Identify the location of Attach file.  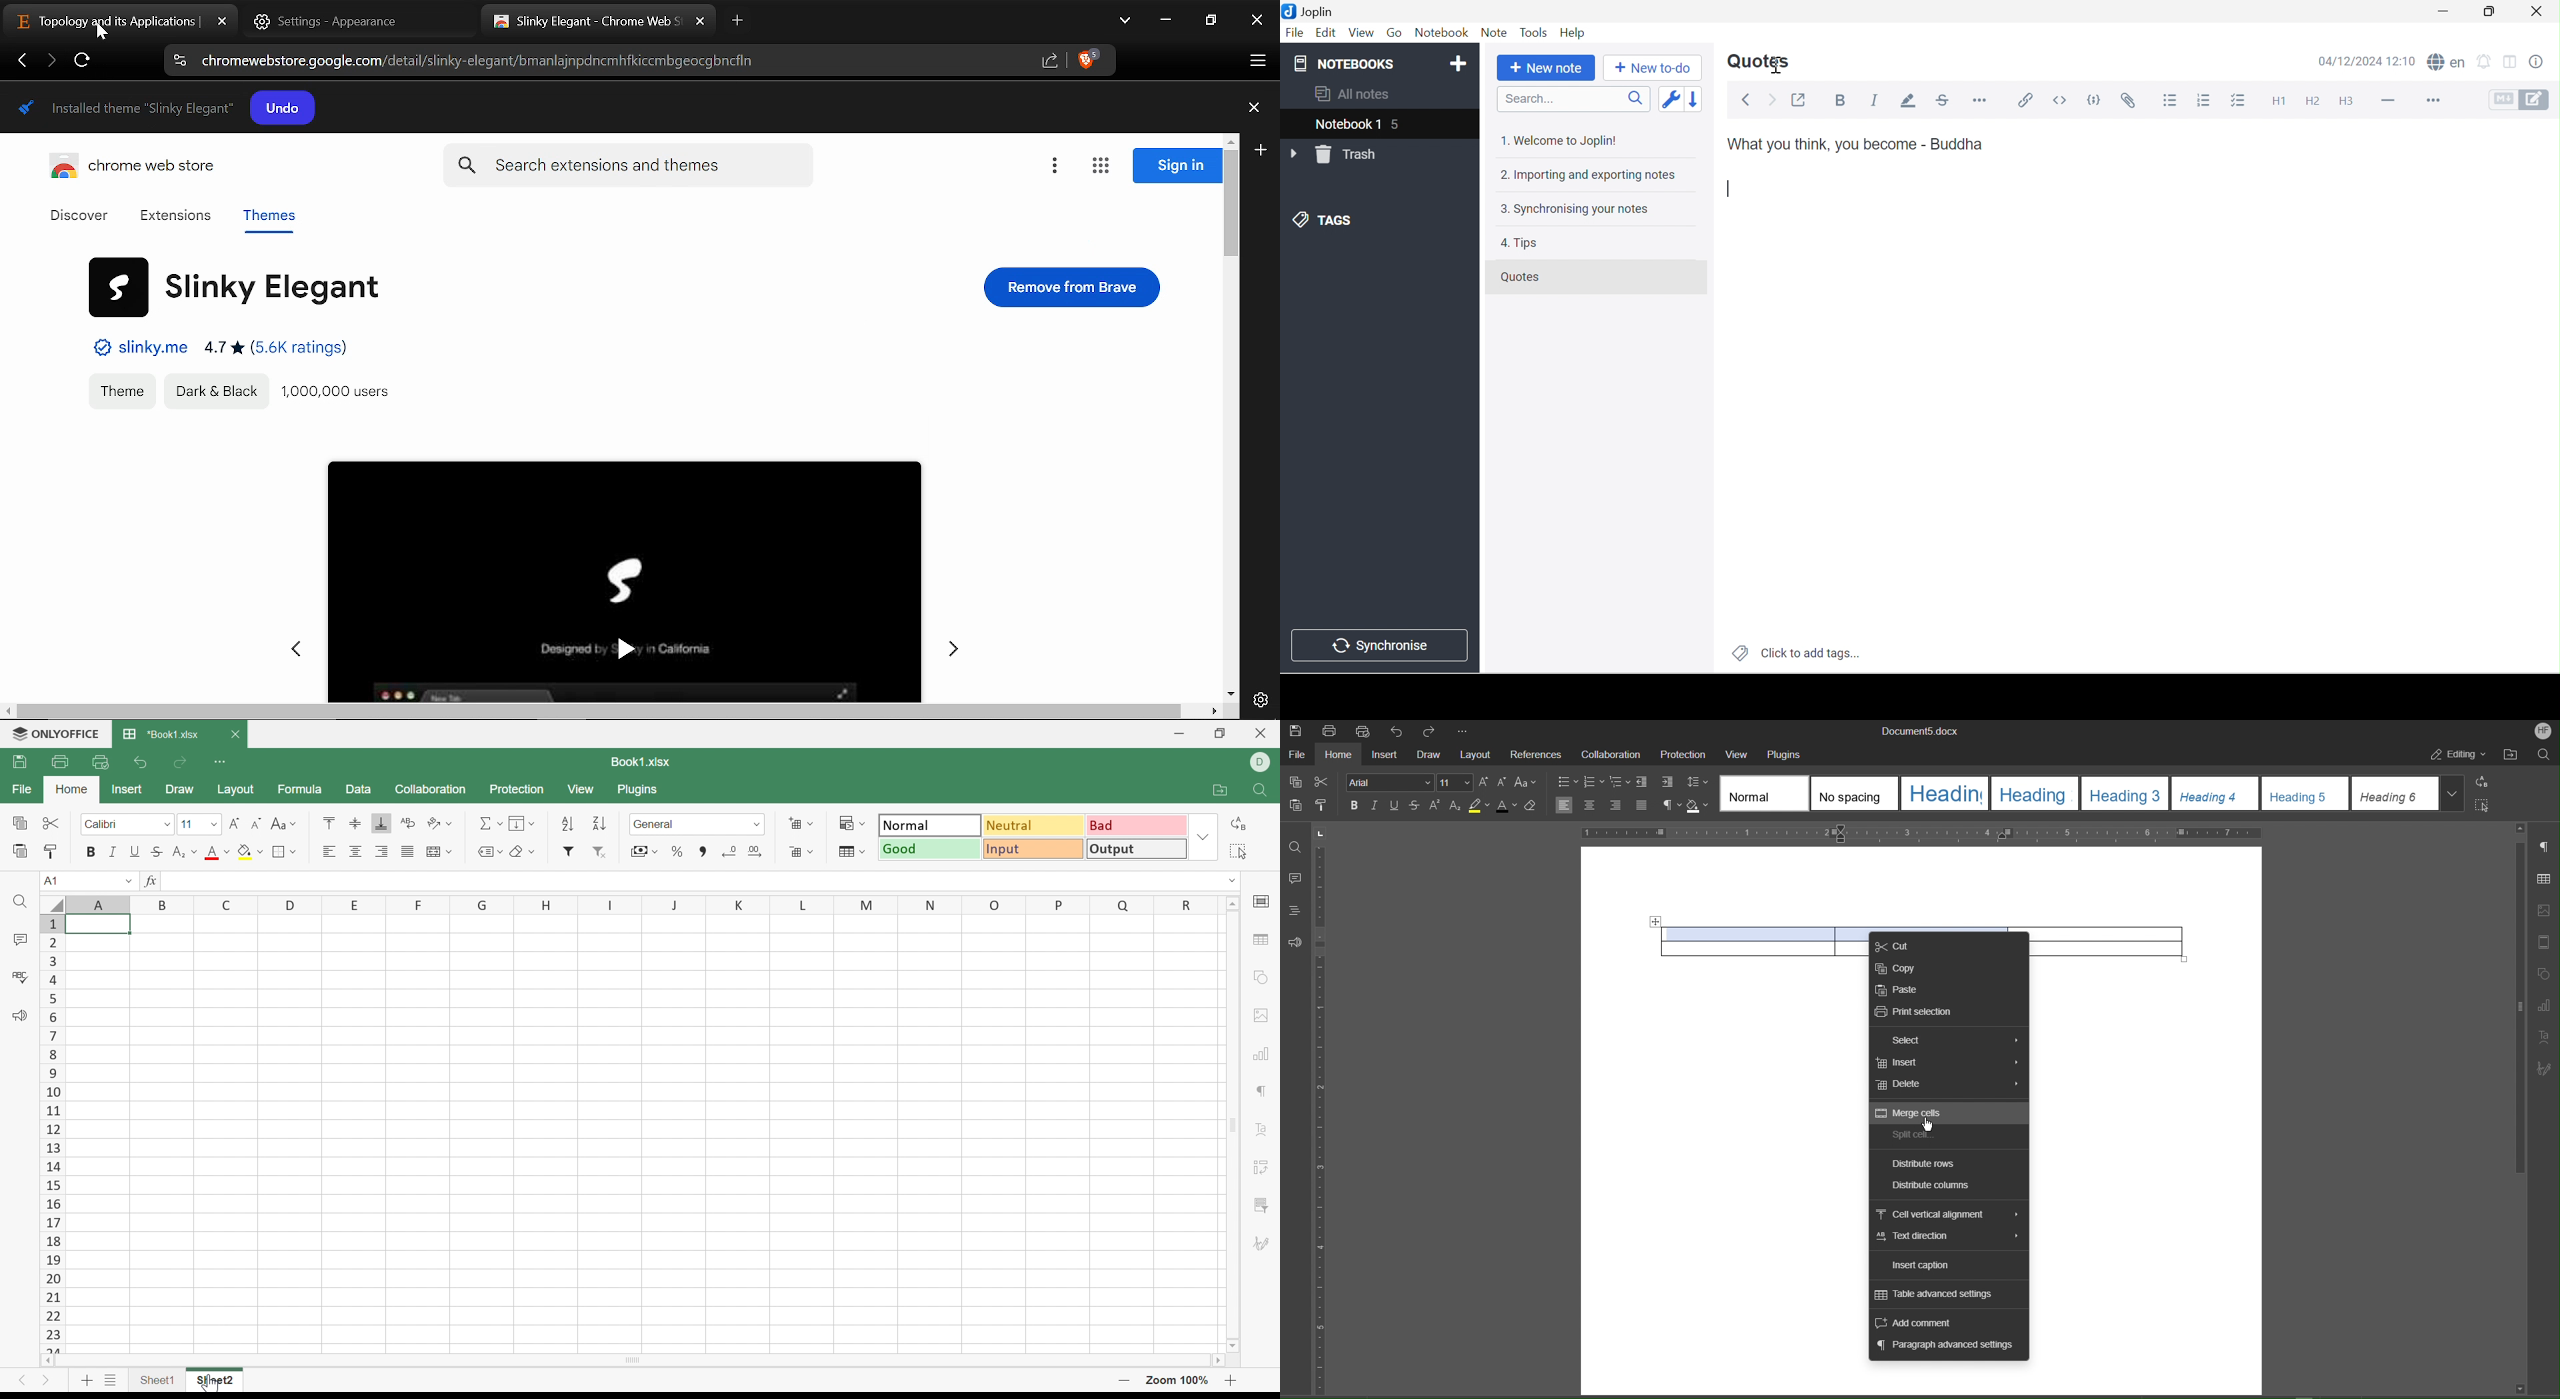
(2136, 101).